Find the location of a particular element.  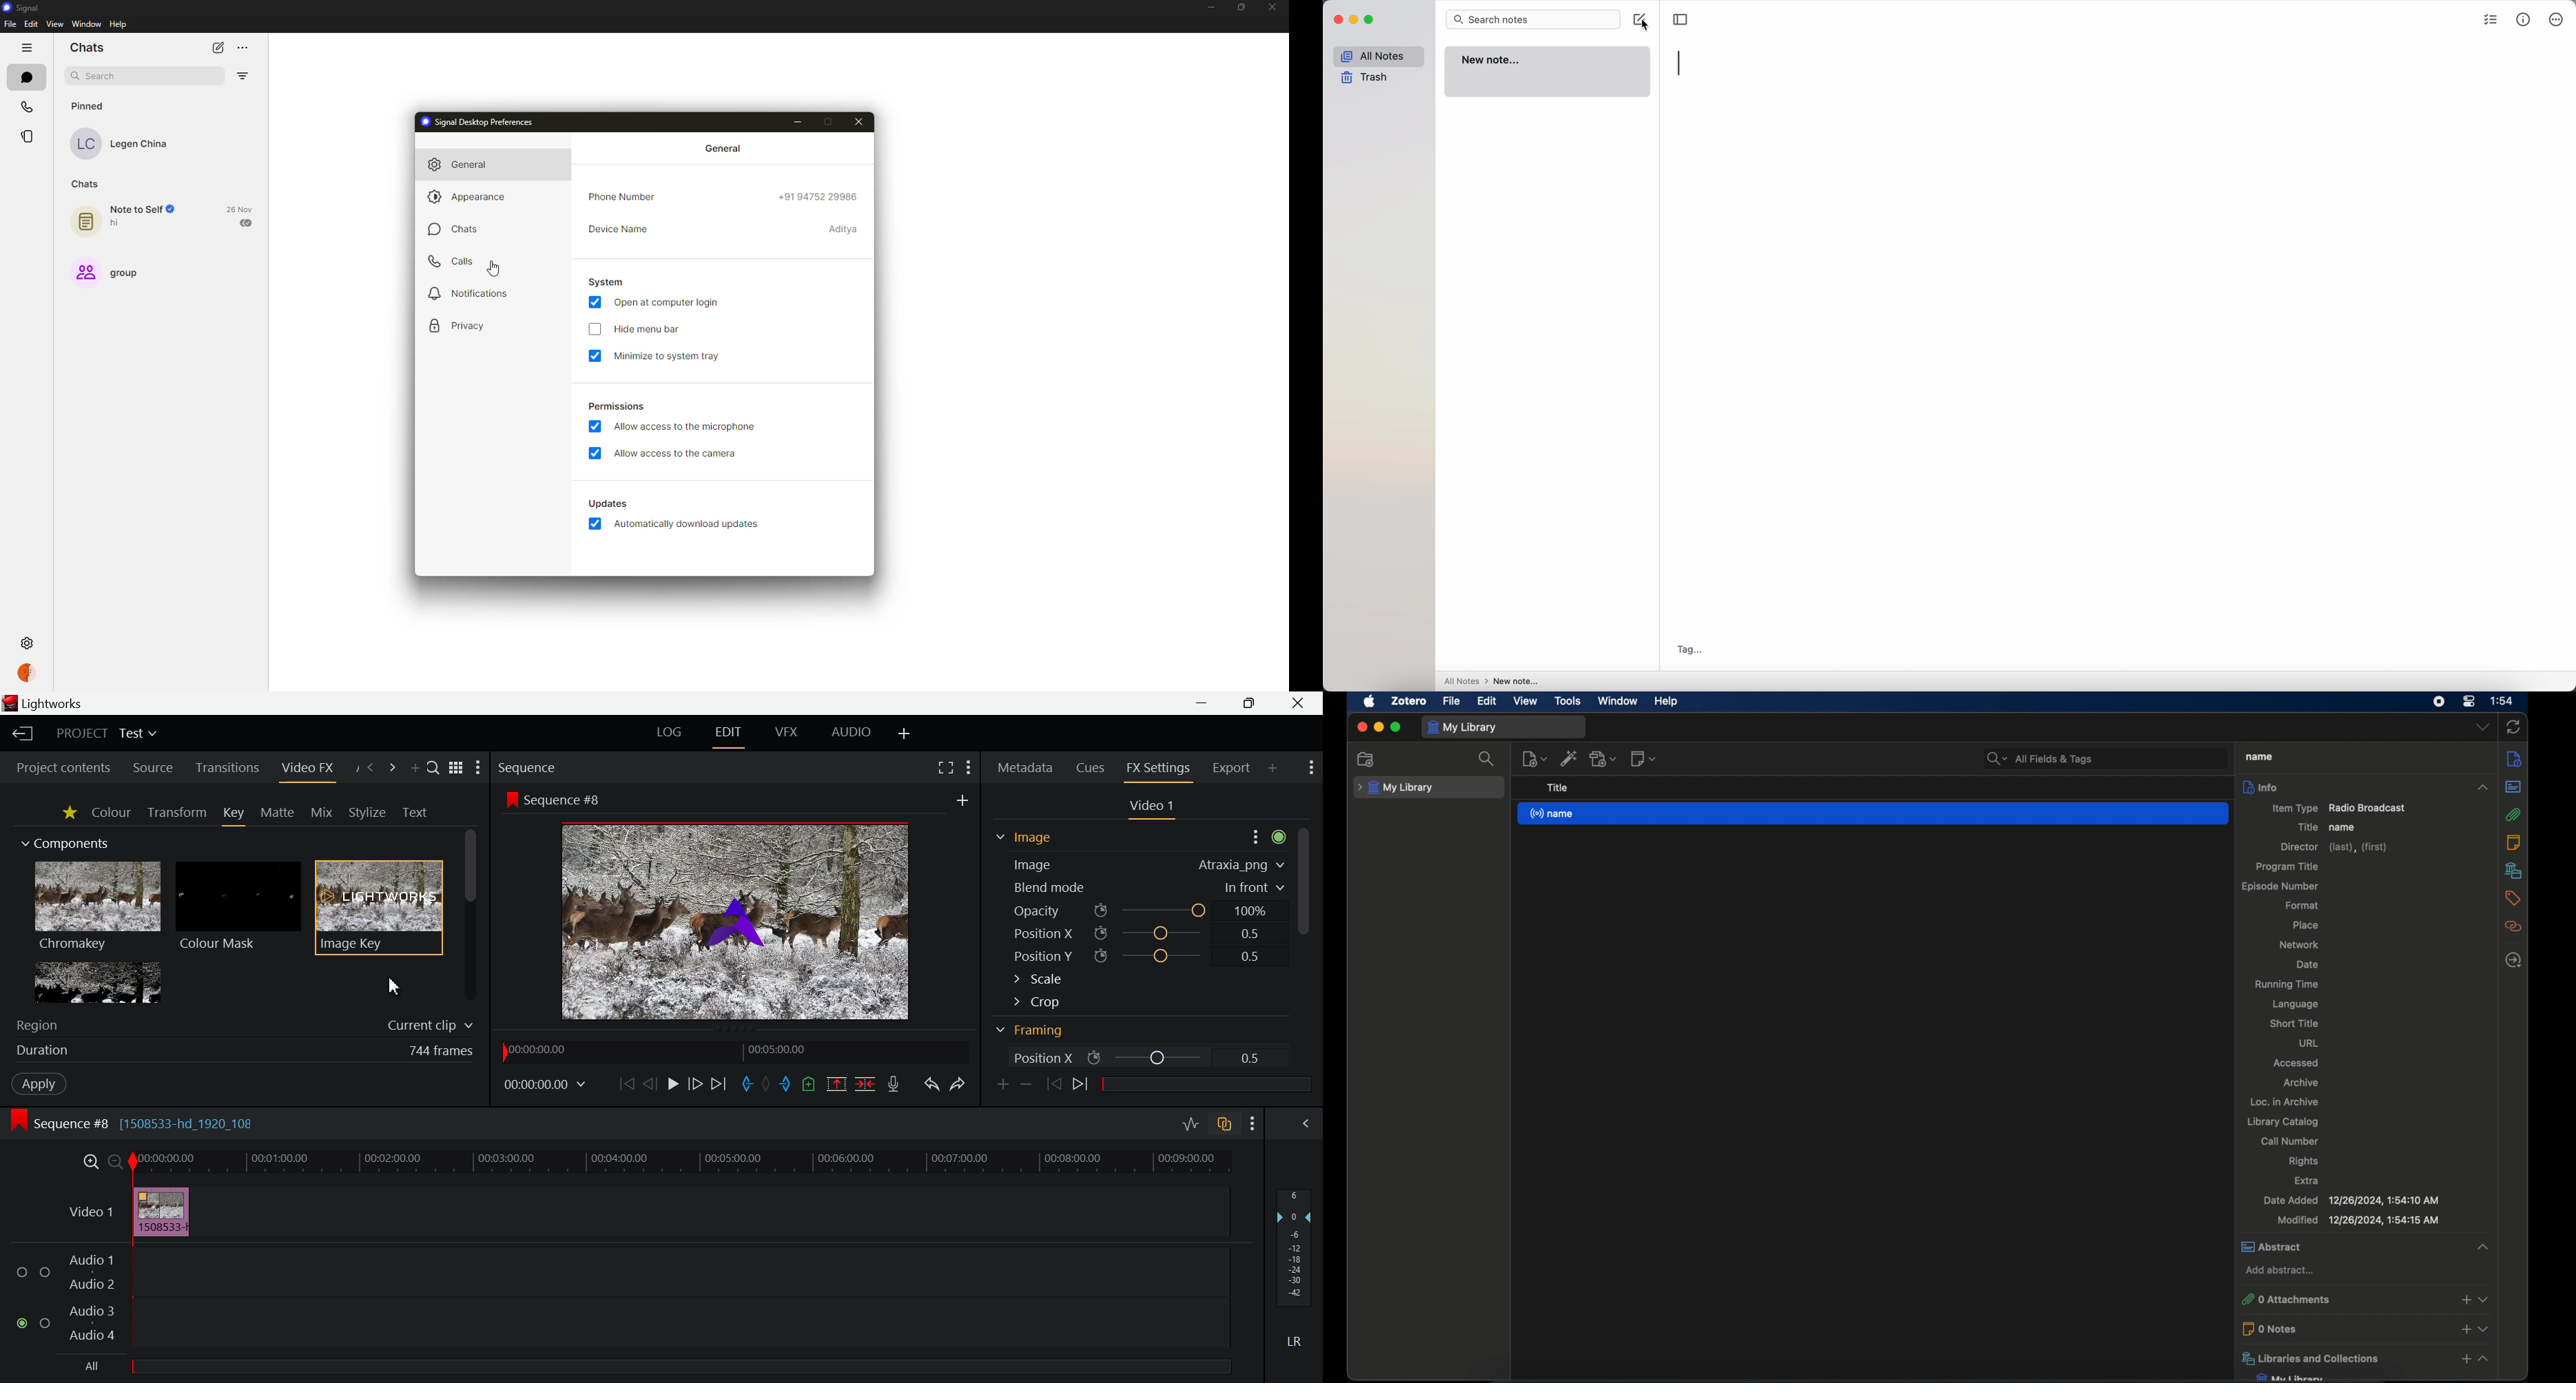

0 notes is located at coordinates (2368, 1328).